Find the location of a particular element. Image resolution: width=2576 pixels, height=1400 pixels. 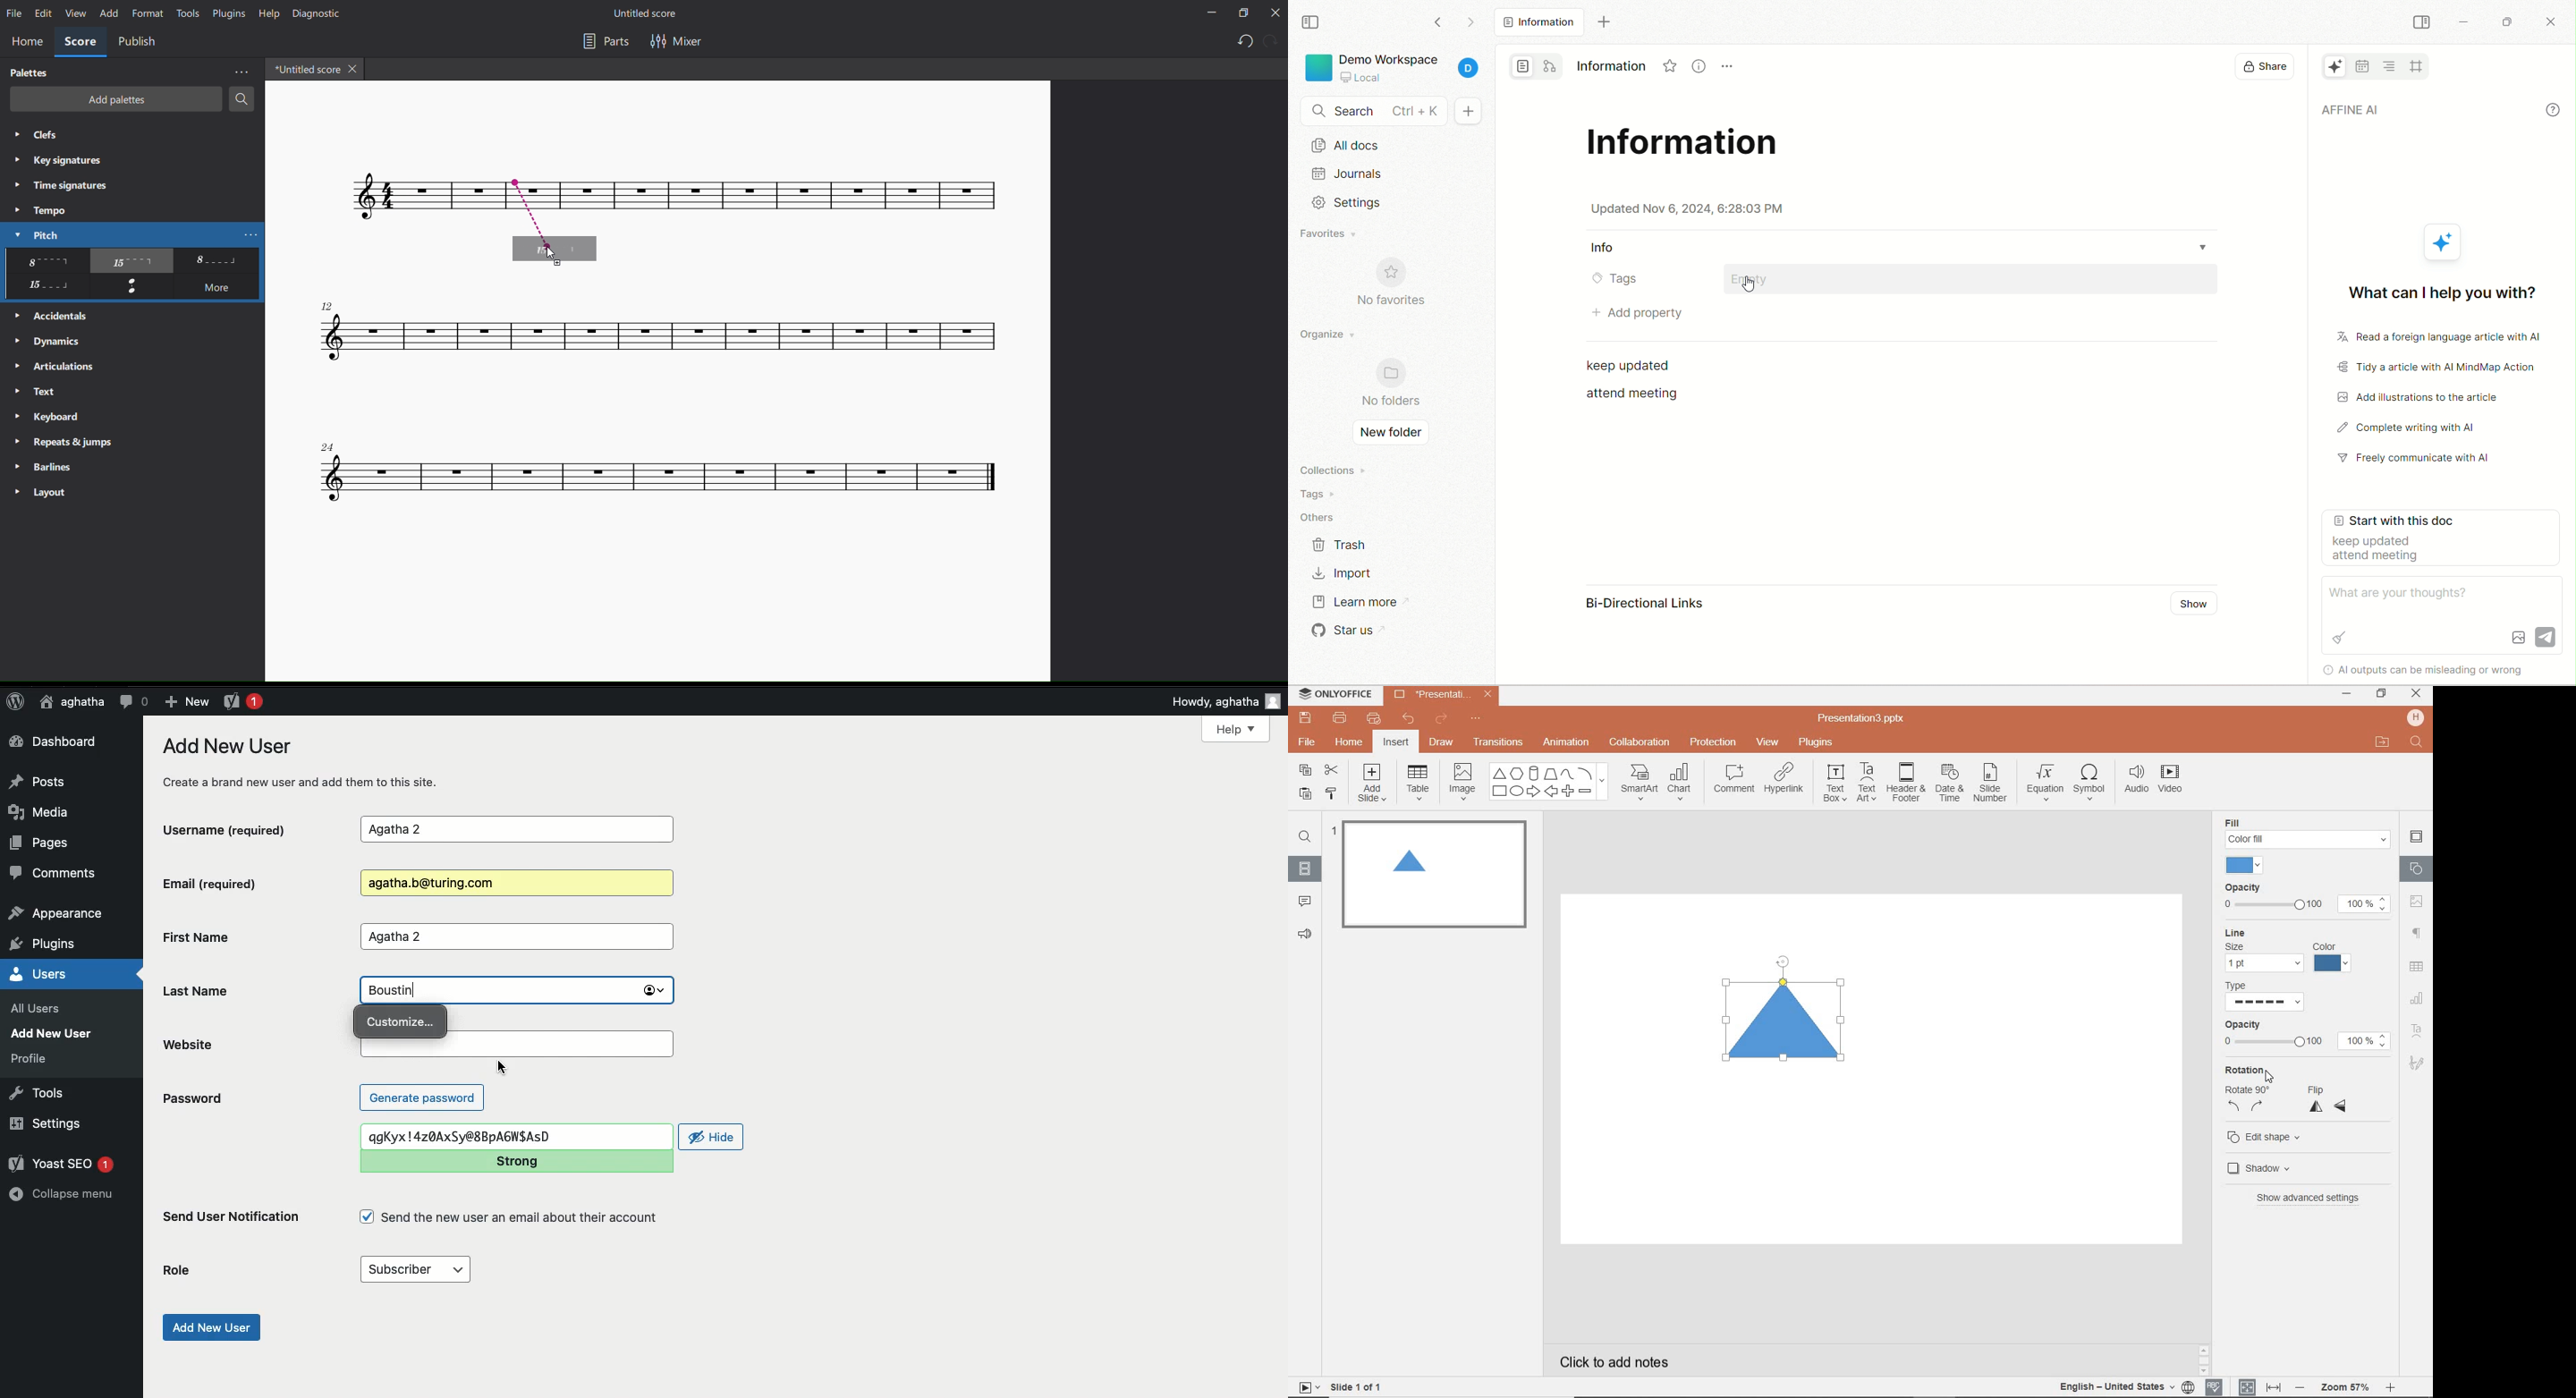

text is located at coordinates (41, 392).